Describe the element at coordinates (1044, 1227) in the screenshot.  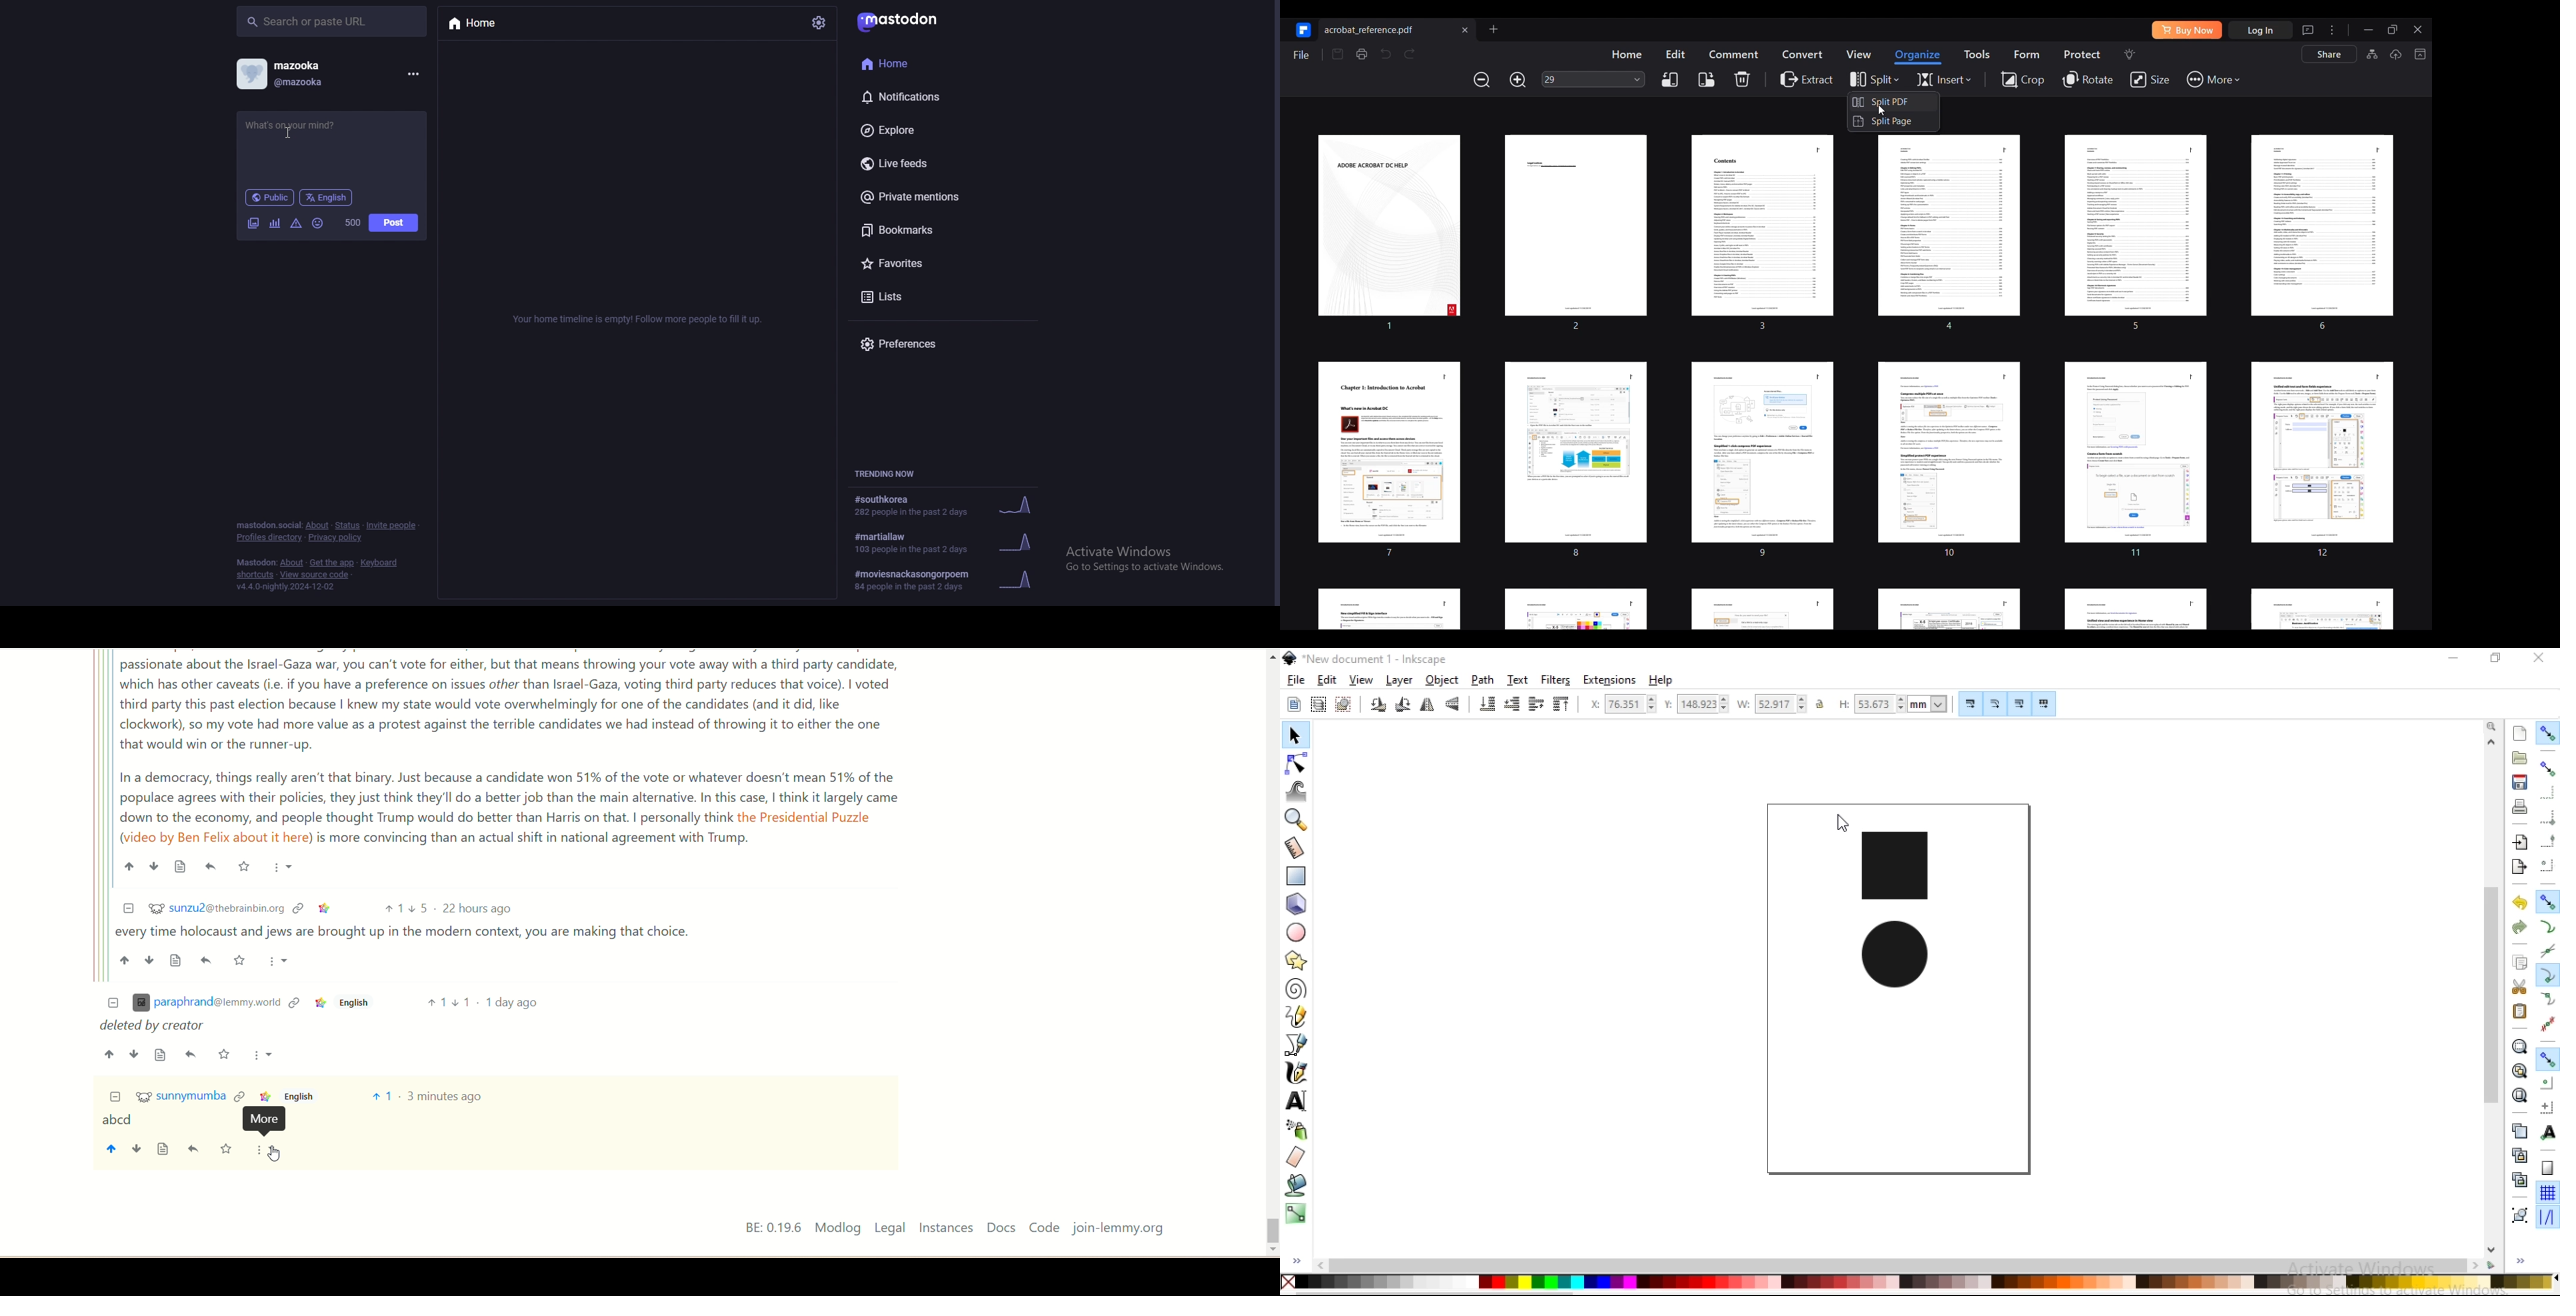
I see `Code` at that location.